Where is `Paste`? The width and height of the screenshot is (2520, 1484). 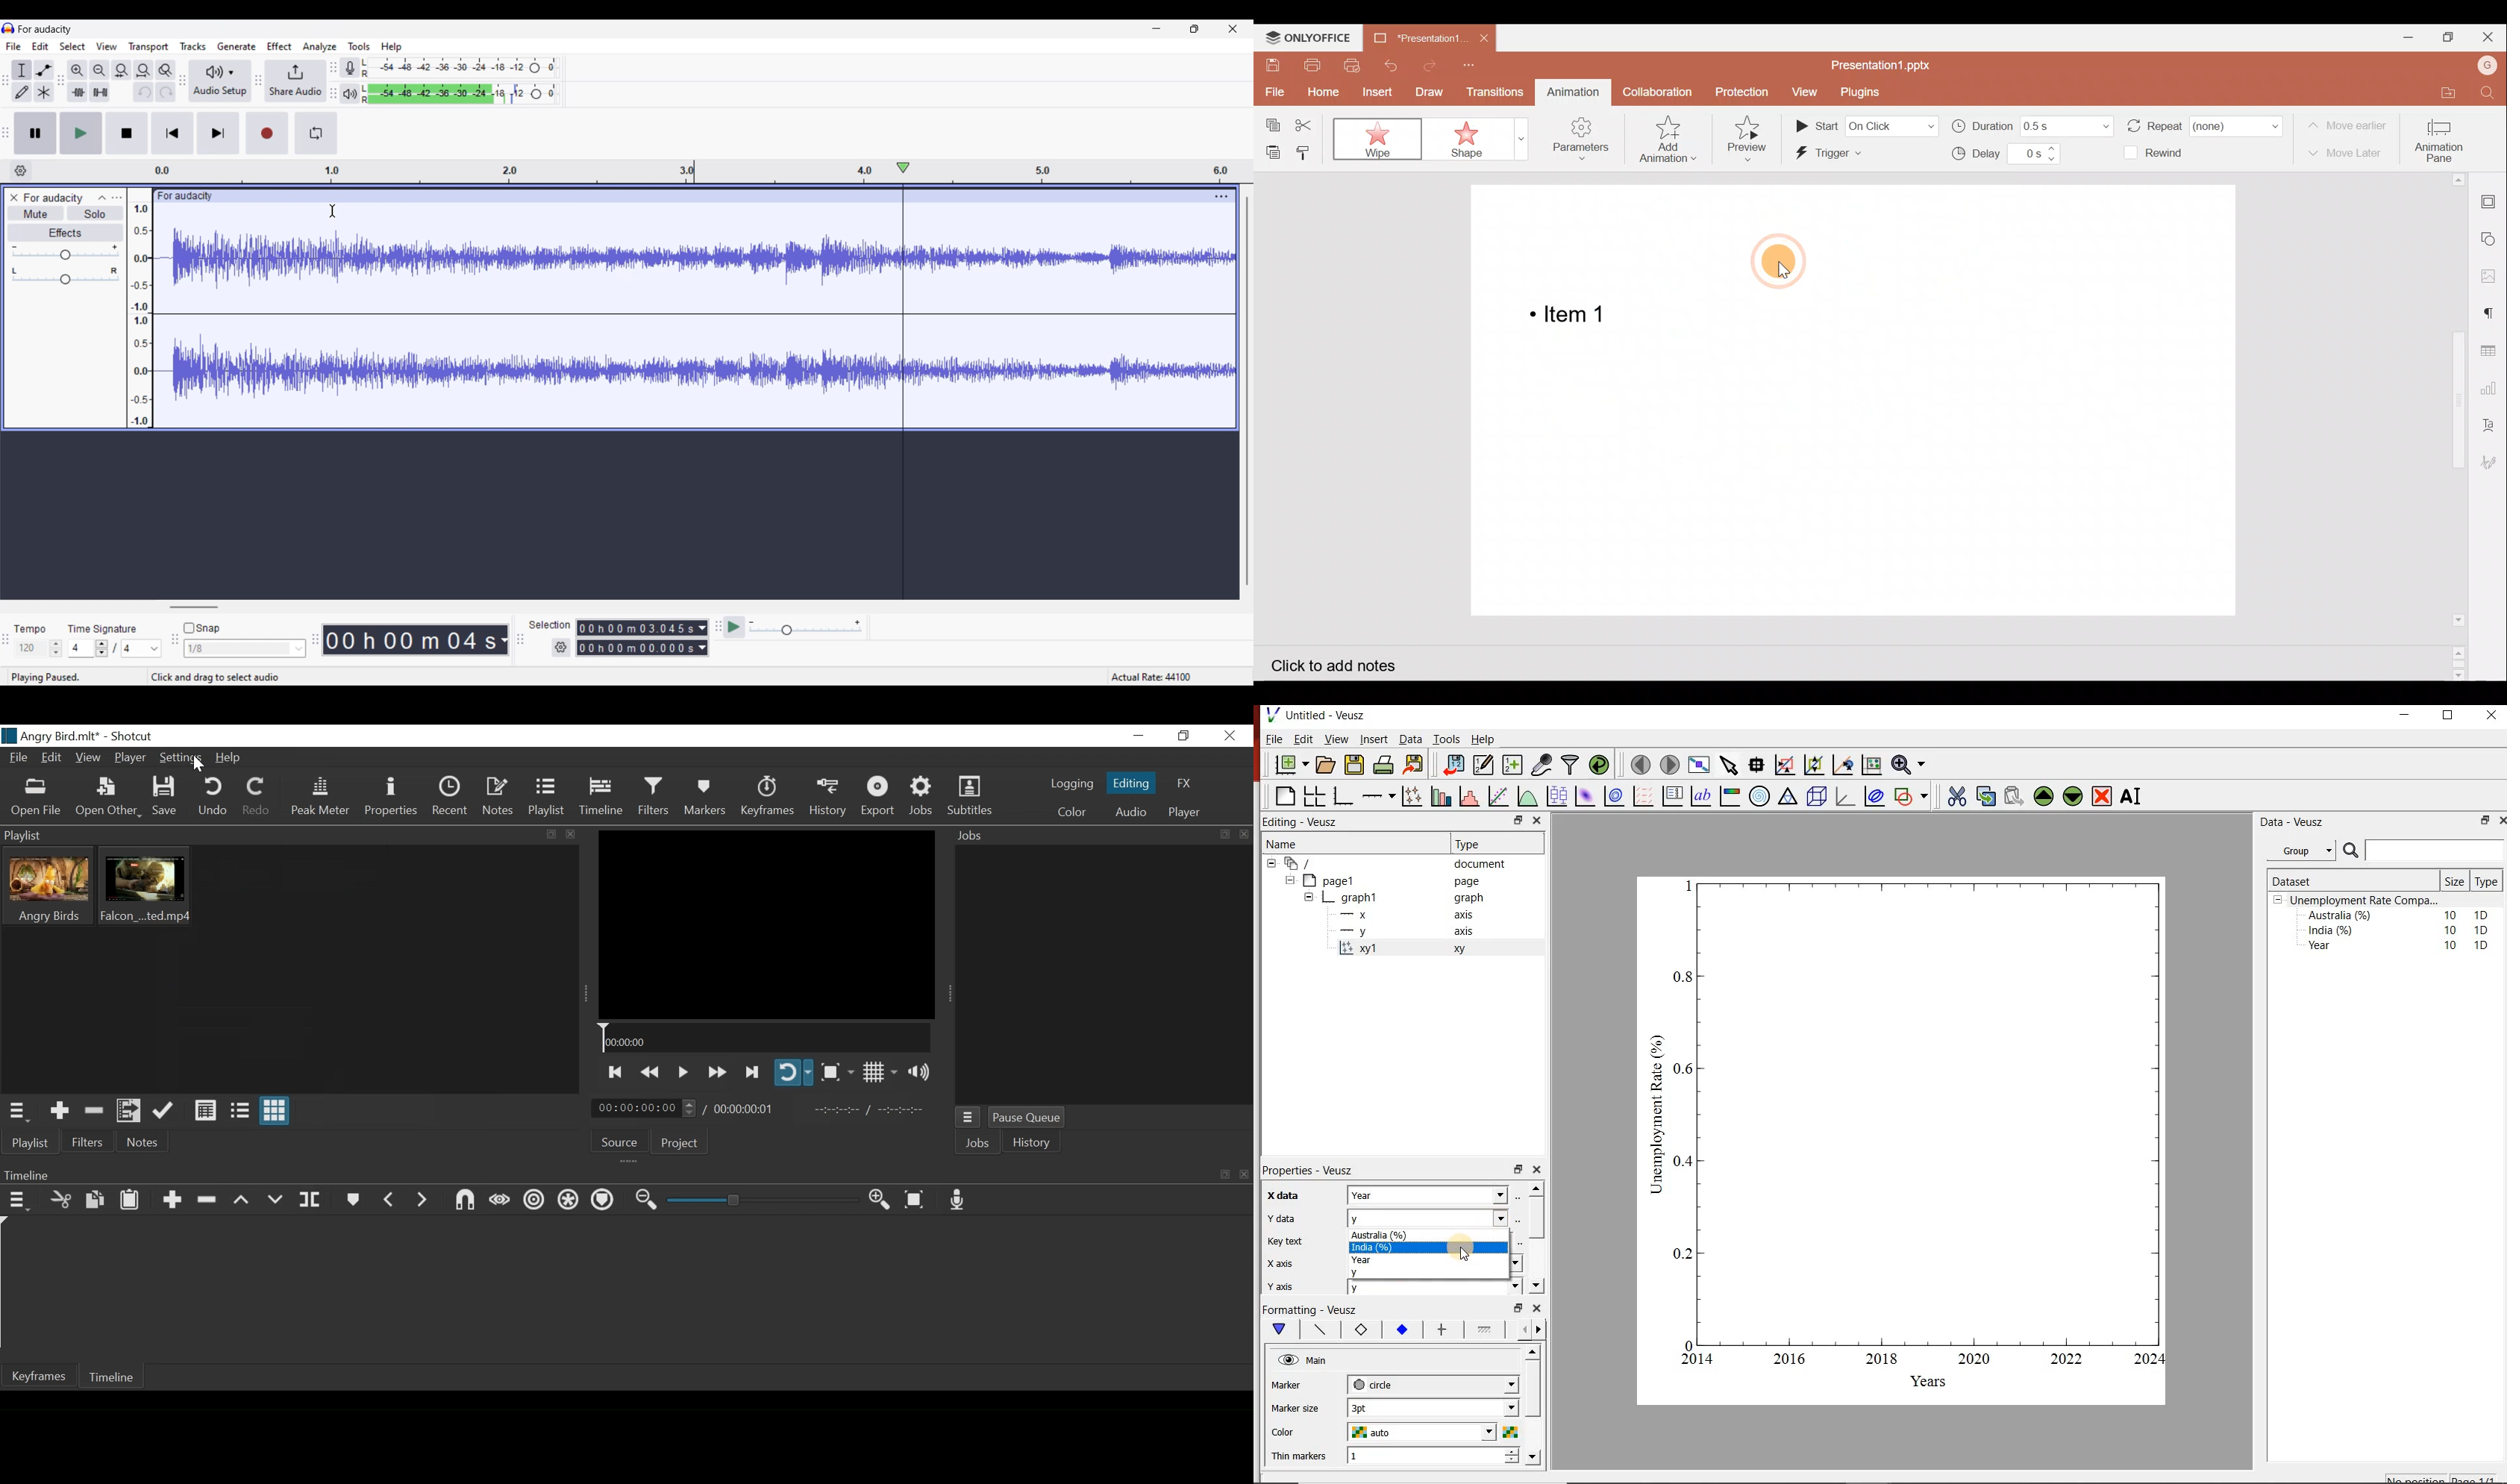
Paste is located at coordinates (1272, 151).